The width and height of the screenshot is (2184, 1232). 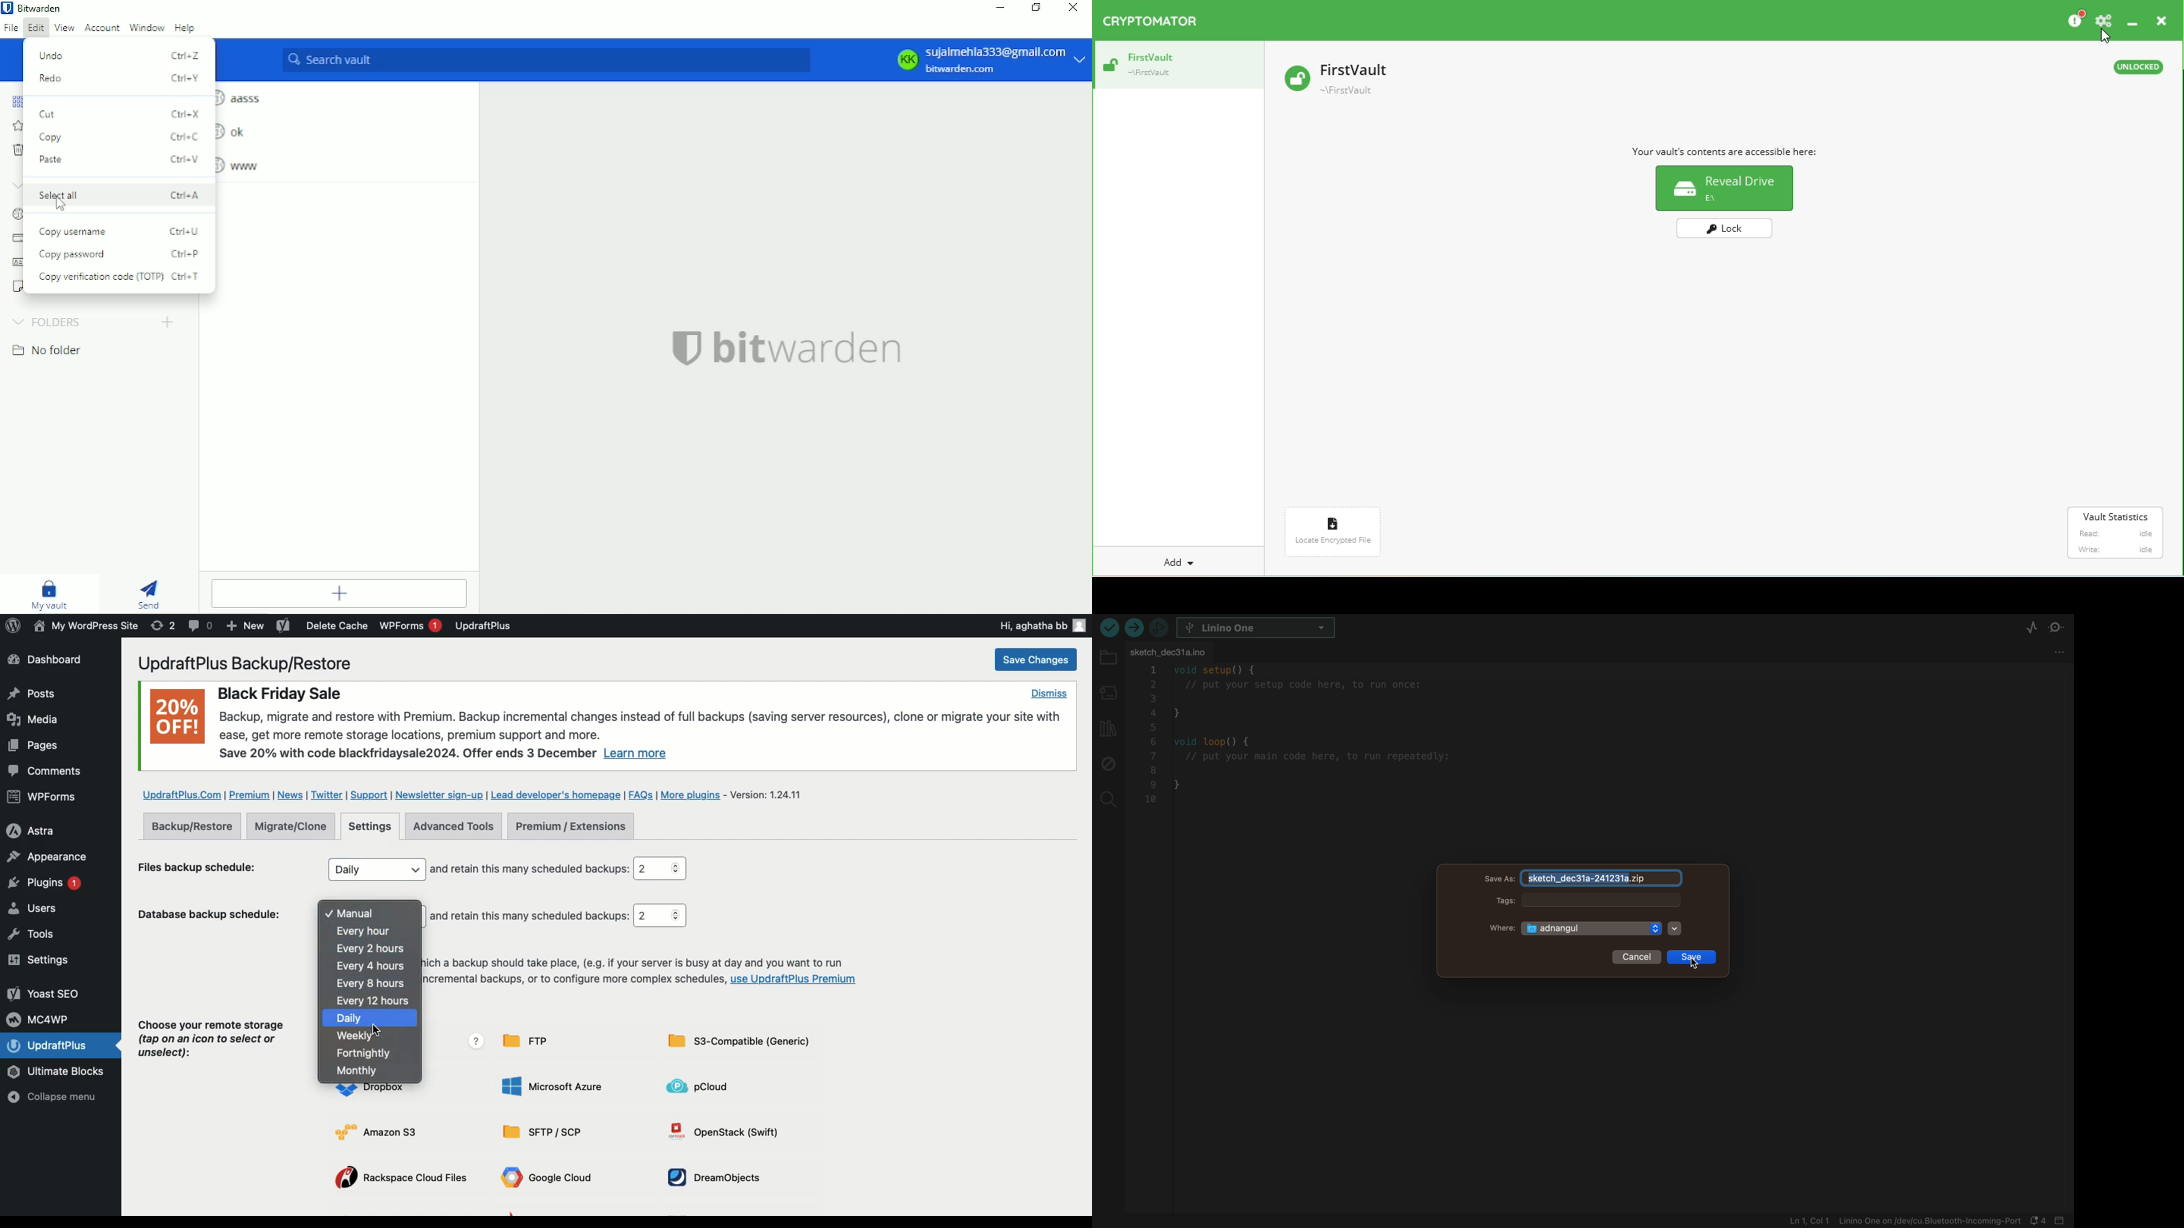 I want to click on pCLoud, so click(x=704, y=1086).